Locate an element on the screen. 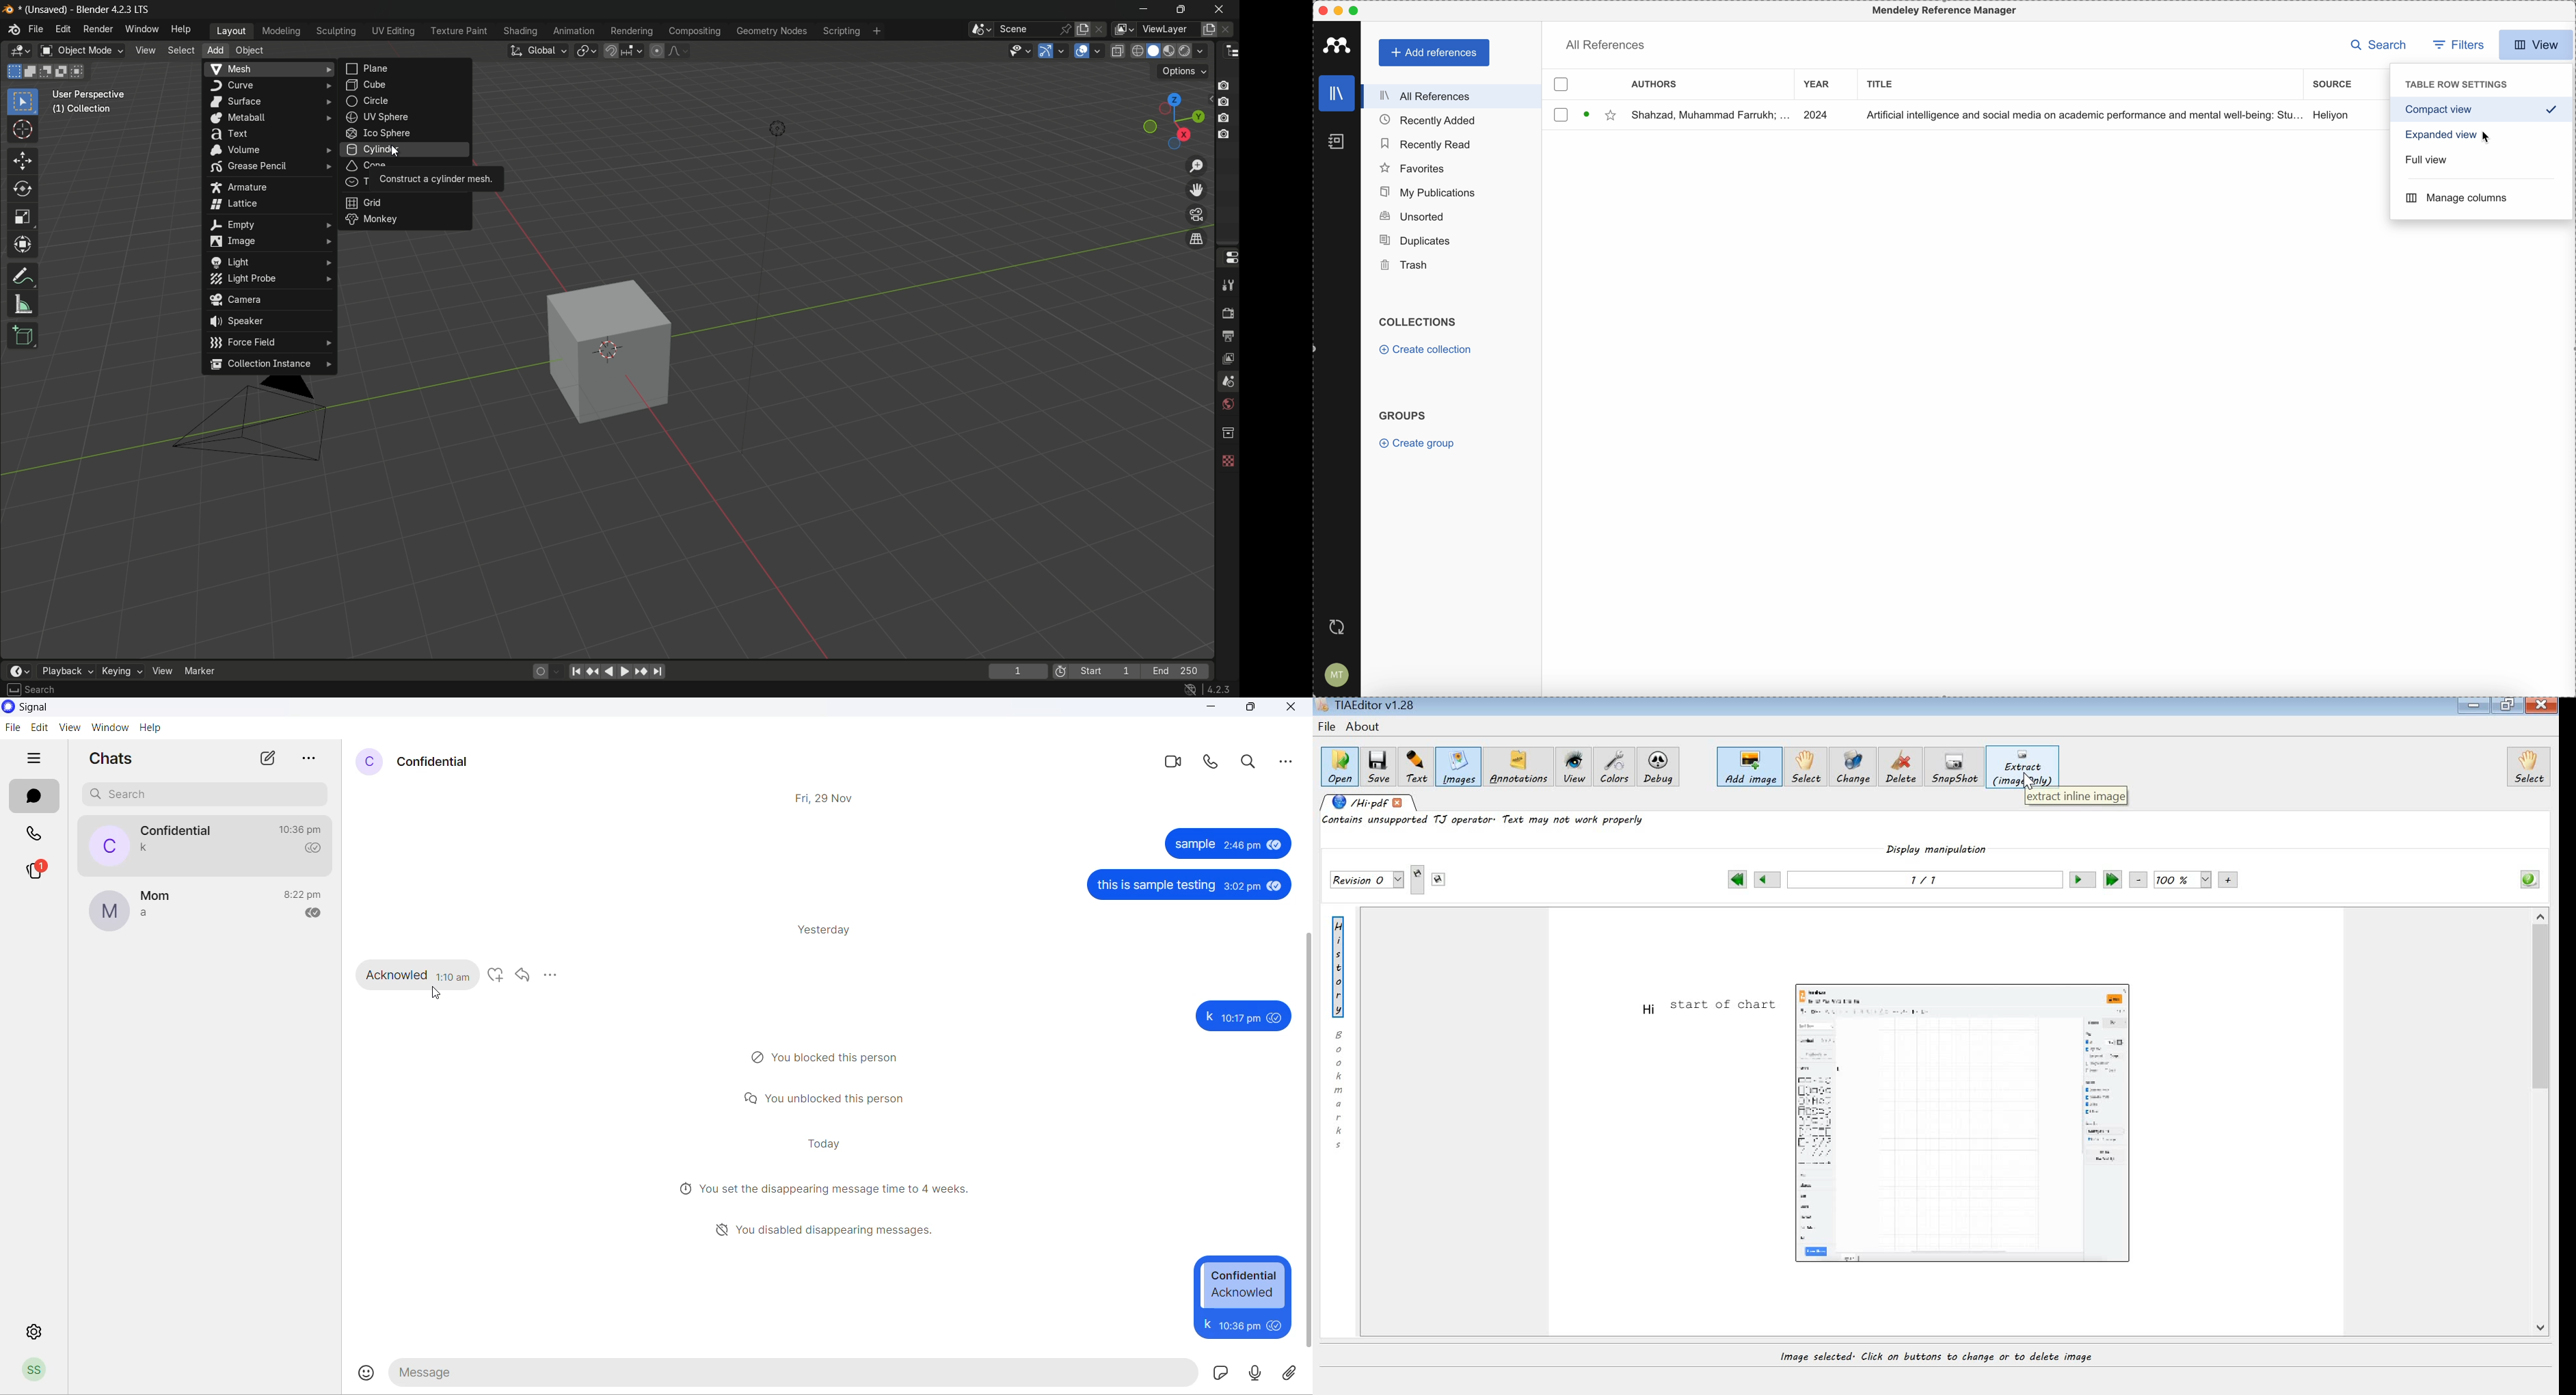 The width and height of the screenshot is (2576, 1400). view is located at coordinates (2537, 43).